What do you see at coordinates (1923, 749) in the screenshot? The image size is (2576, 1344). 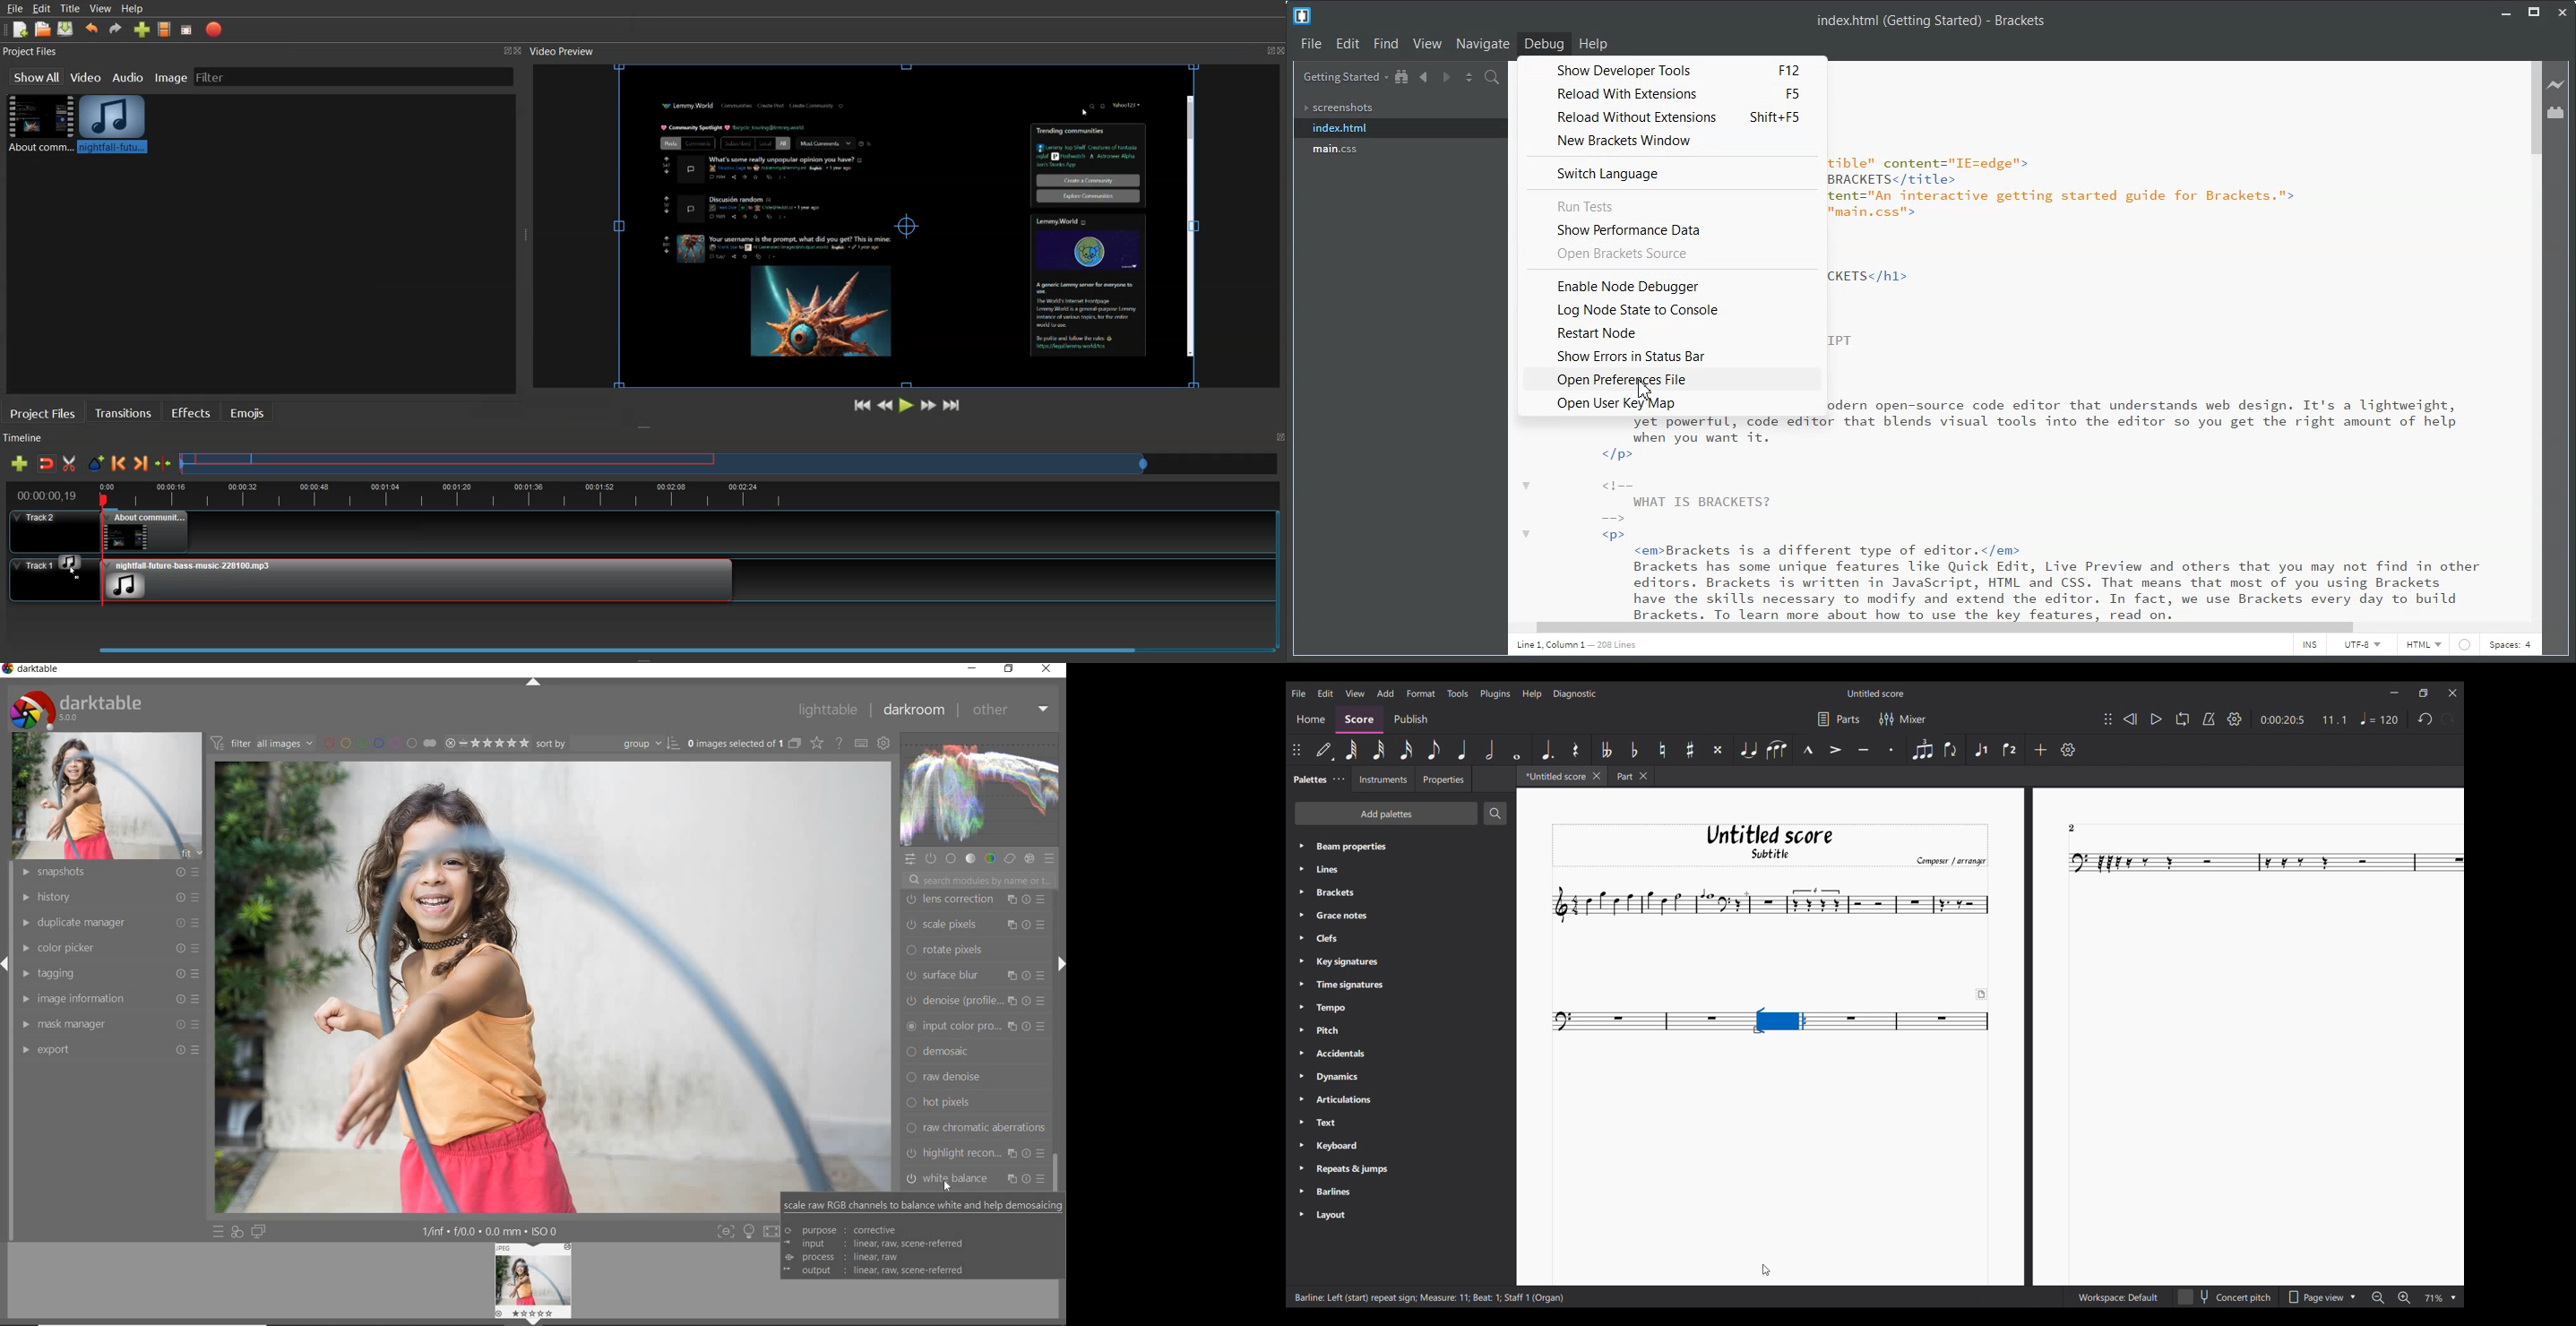 I see `Tuplet` at bounding box center [1923, 749].